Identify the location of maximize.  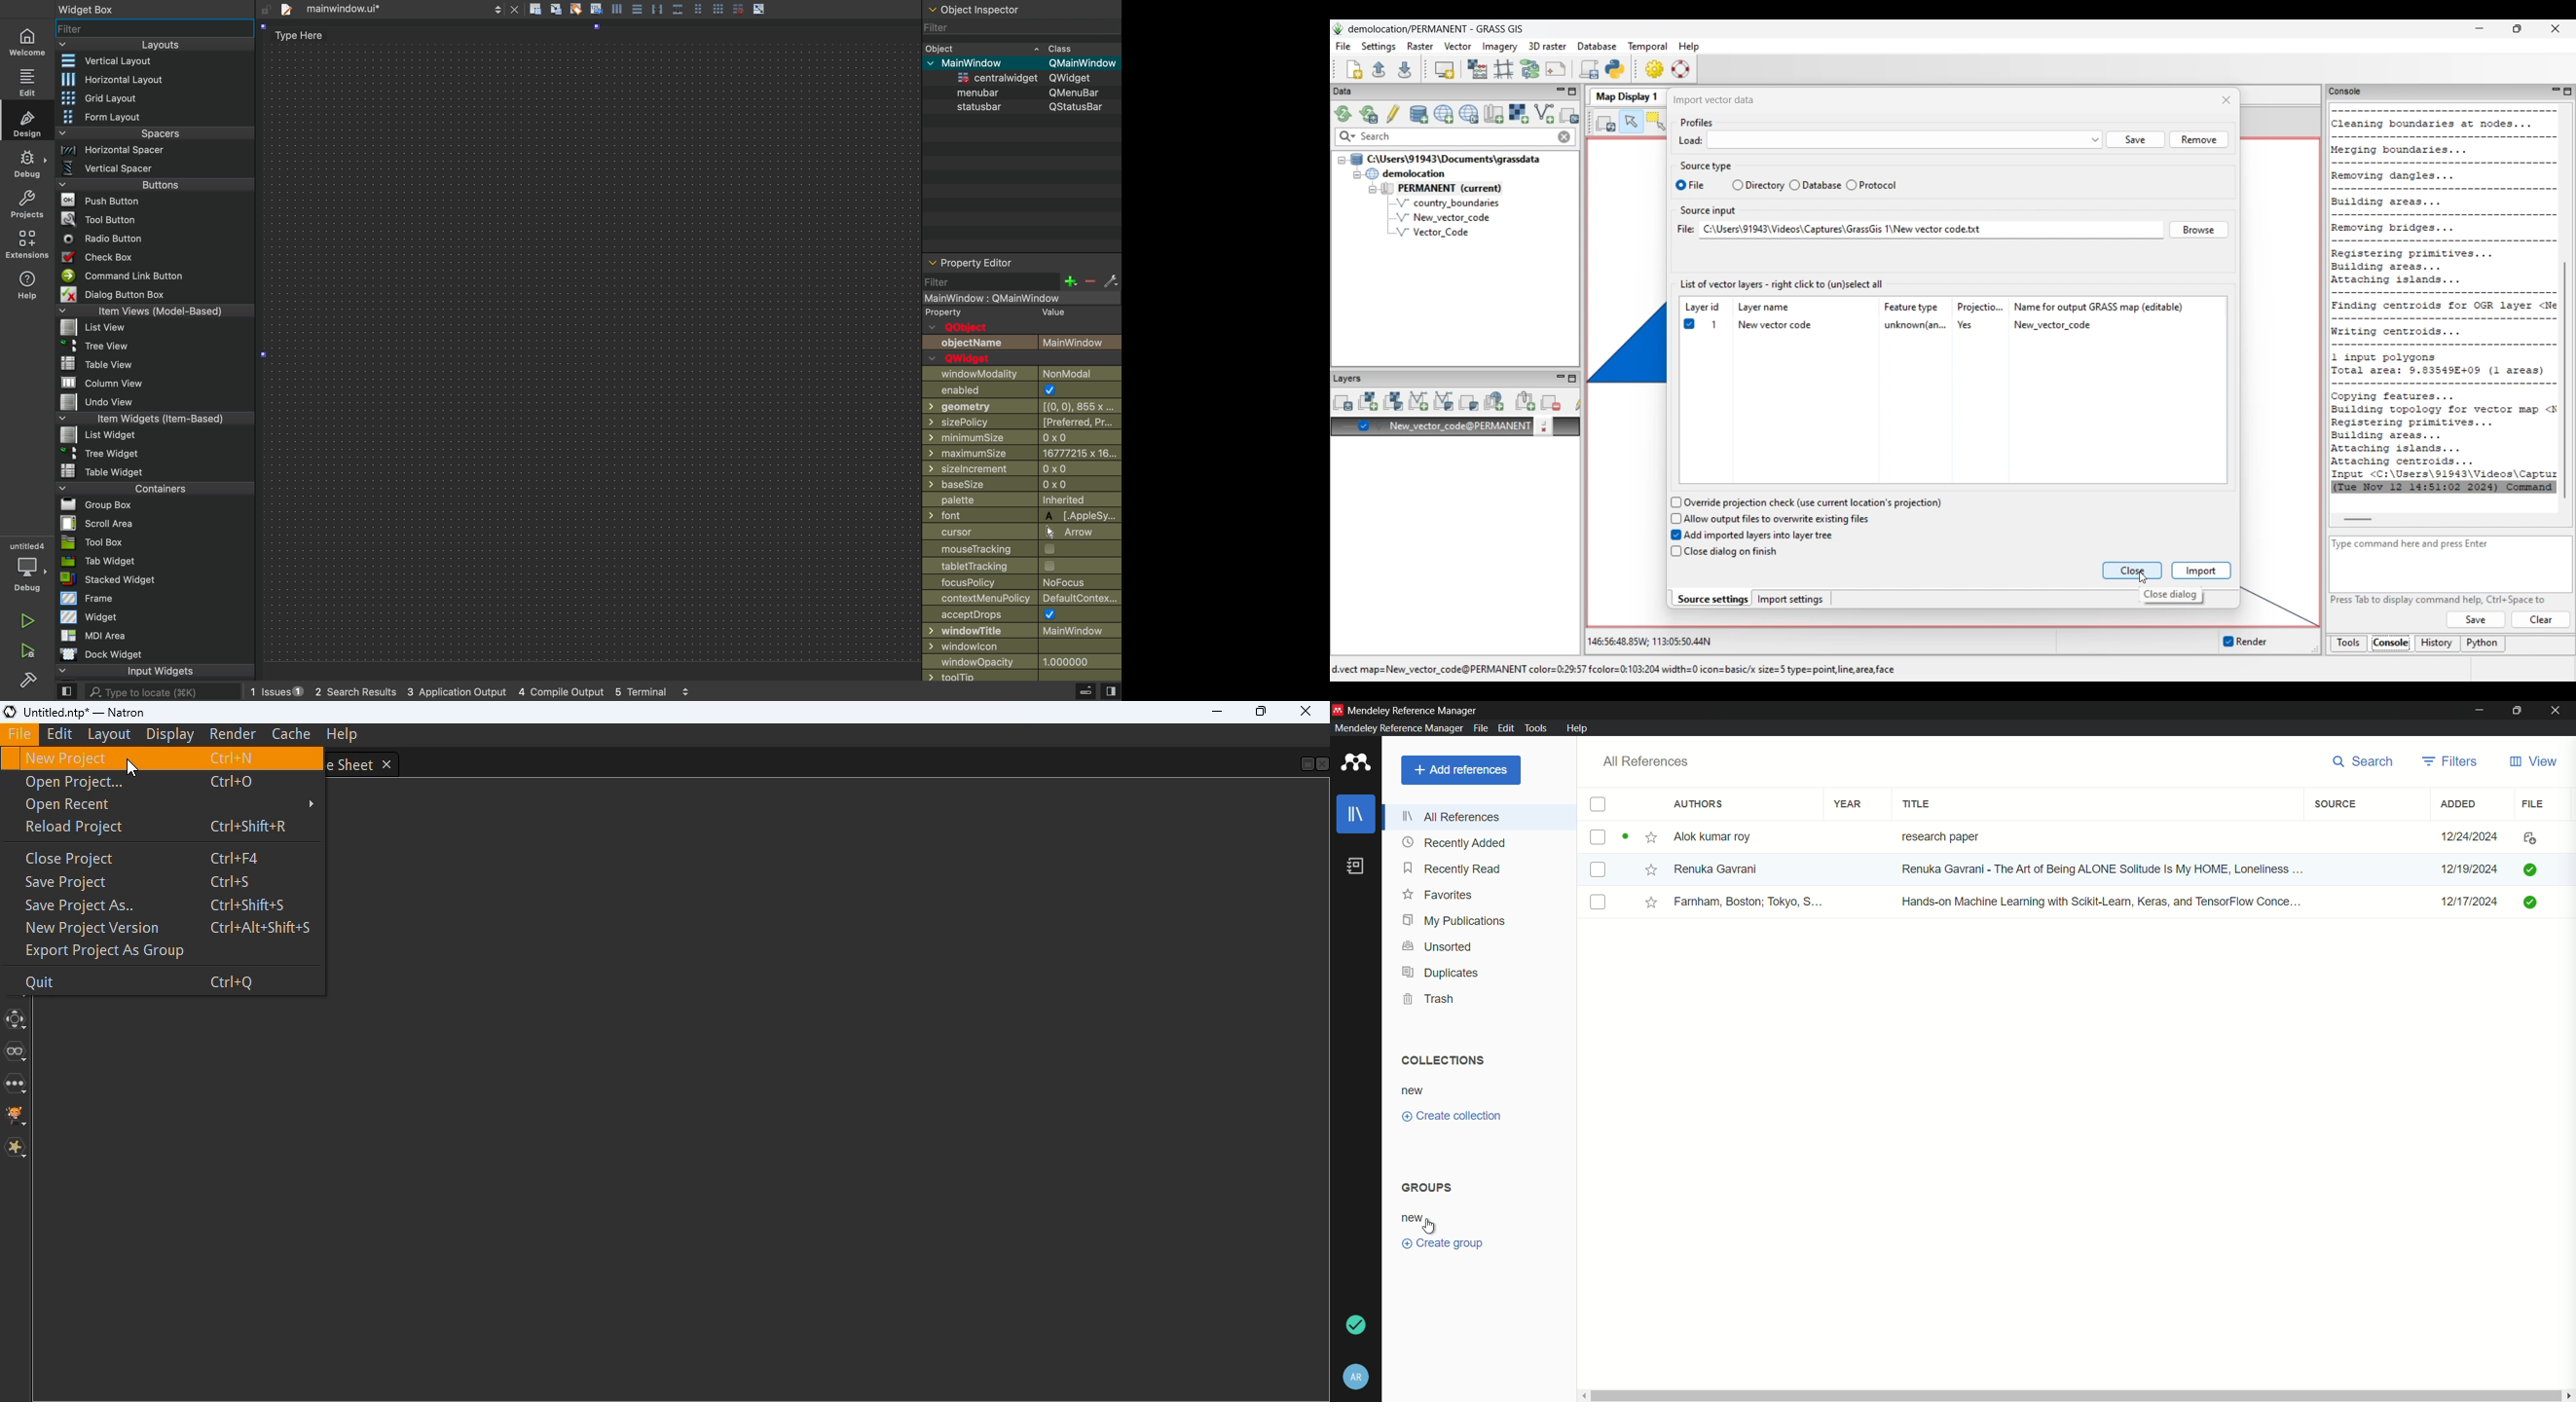
(2518, 710).